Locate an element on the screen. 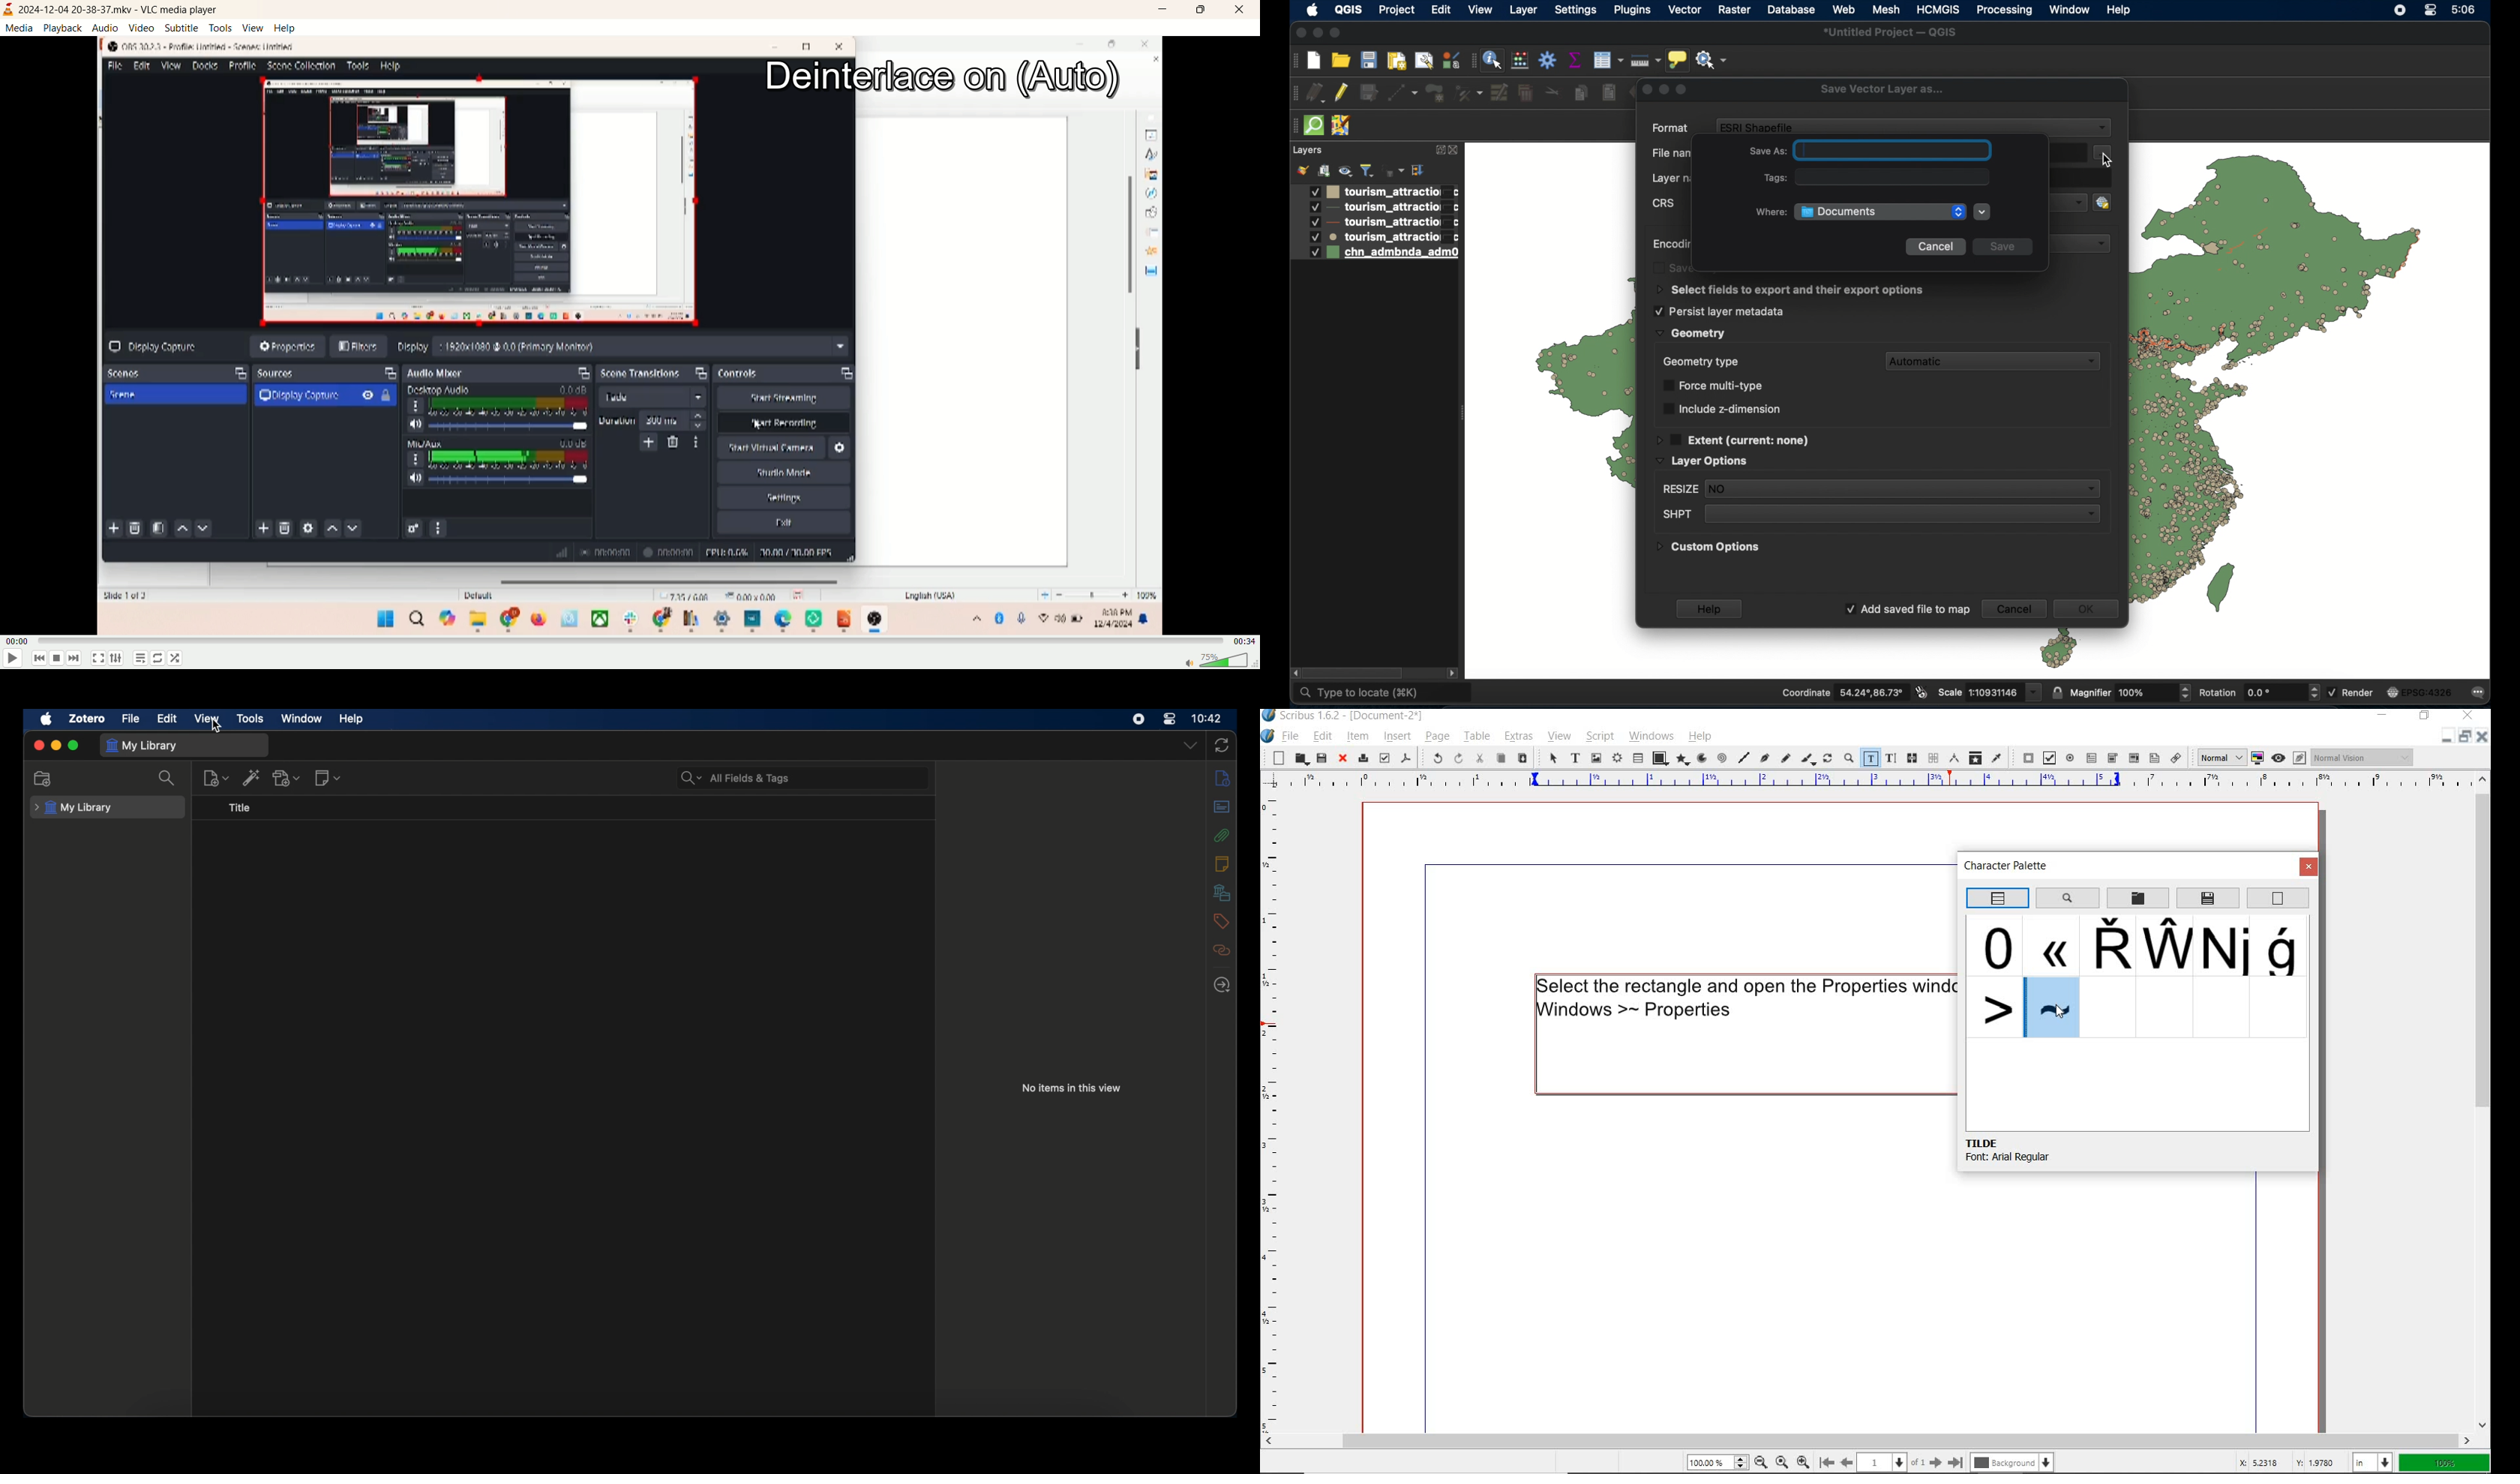 Image resolution: width=2520 pixels, height=1484 pixels. save project is located at coordinates (1368, 60).